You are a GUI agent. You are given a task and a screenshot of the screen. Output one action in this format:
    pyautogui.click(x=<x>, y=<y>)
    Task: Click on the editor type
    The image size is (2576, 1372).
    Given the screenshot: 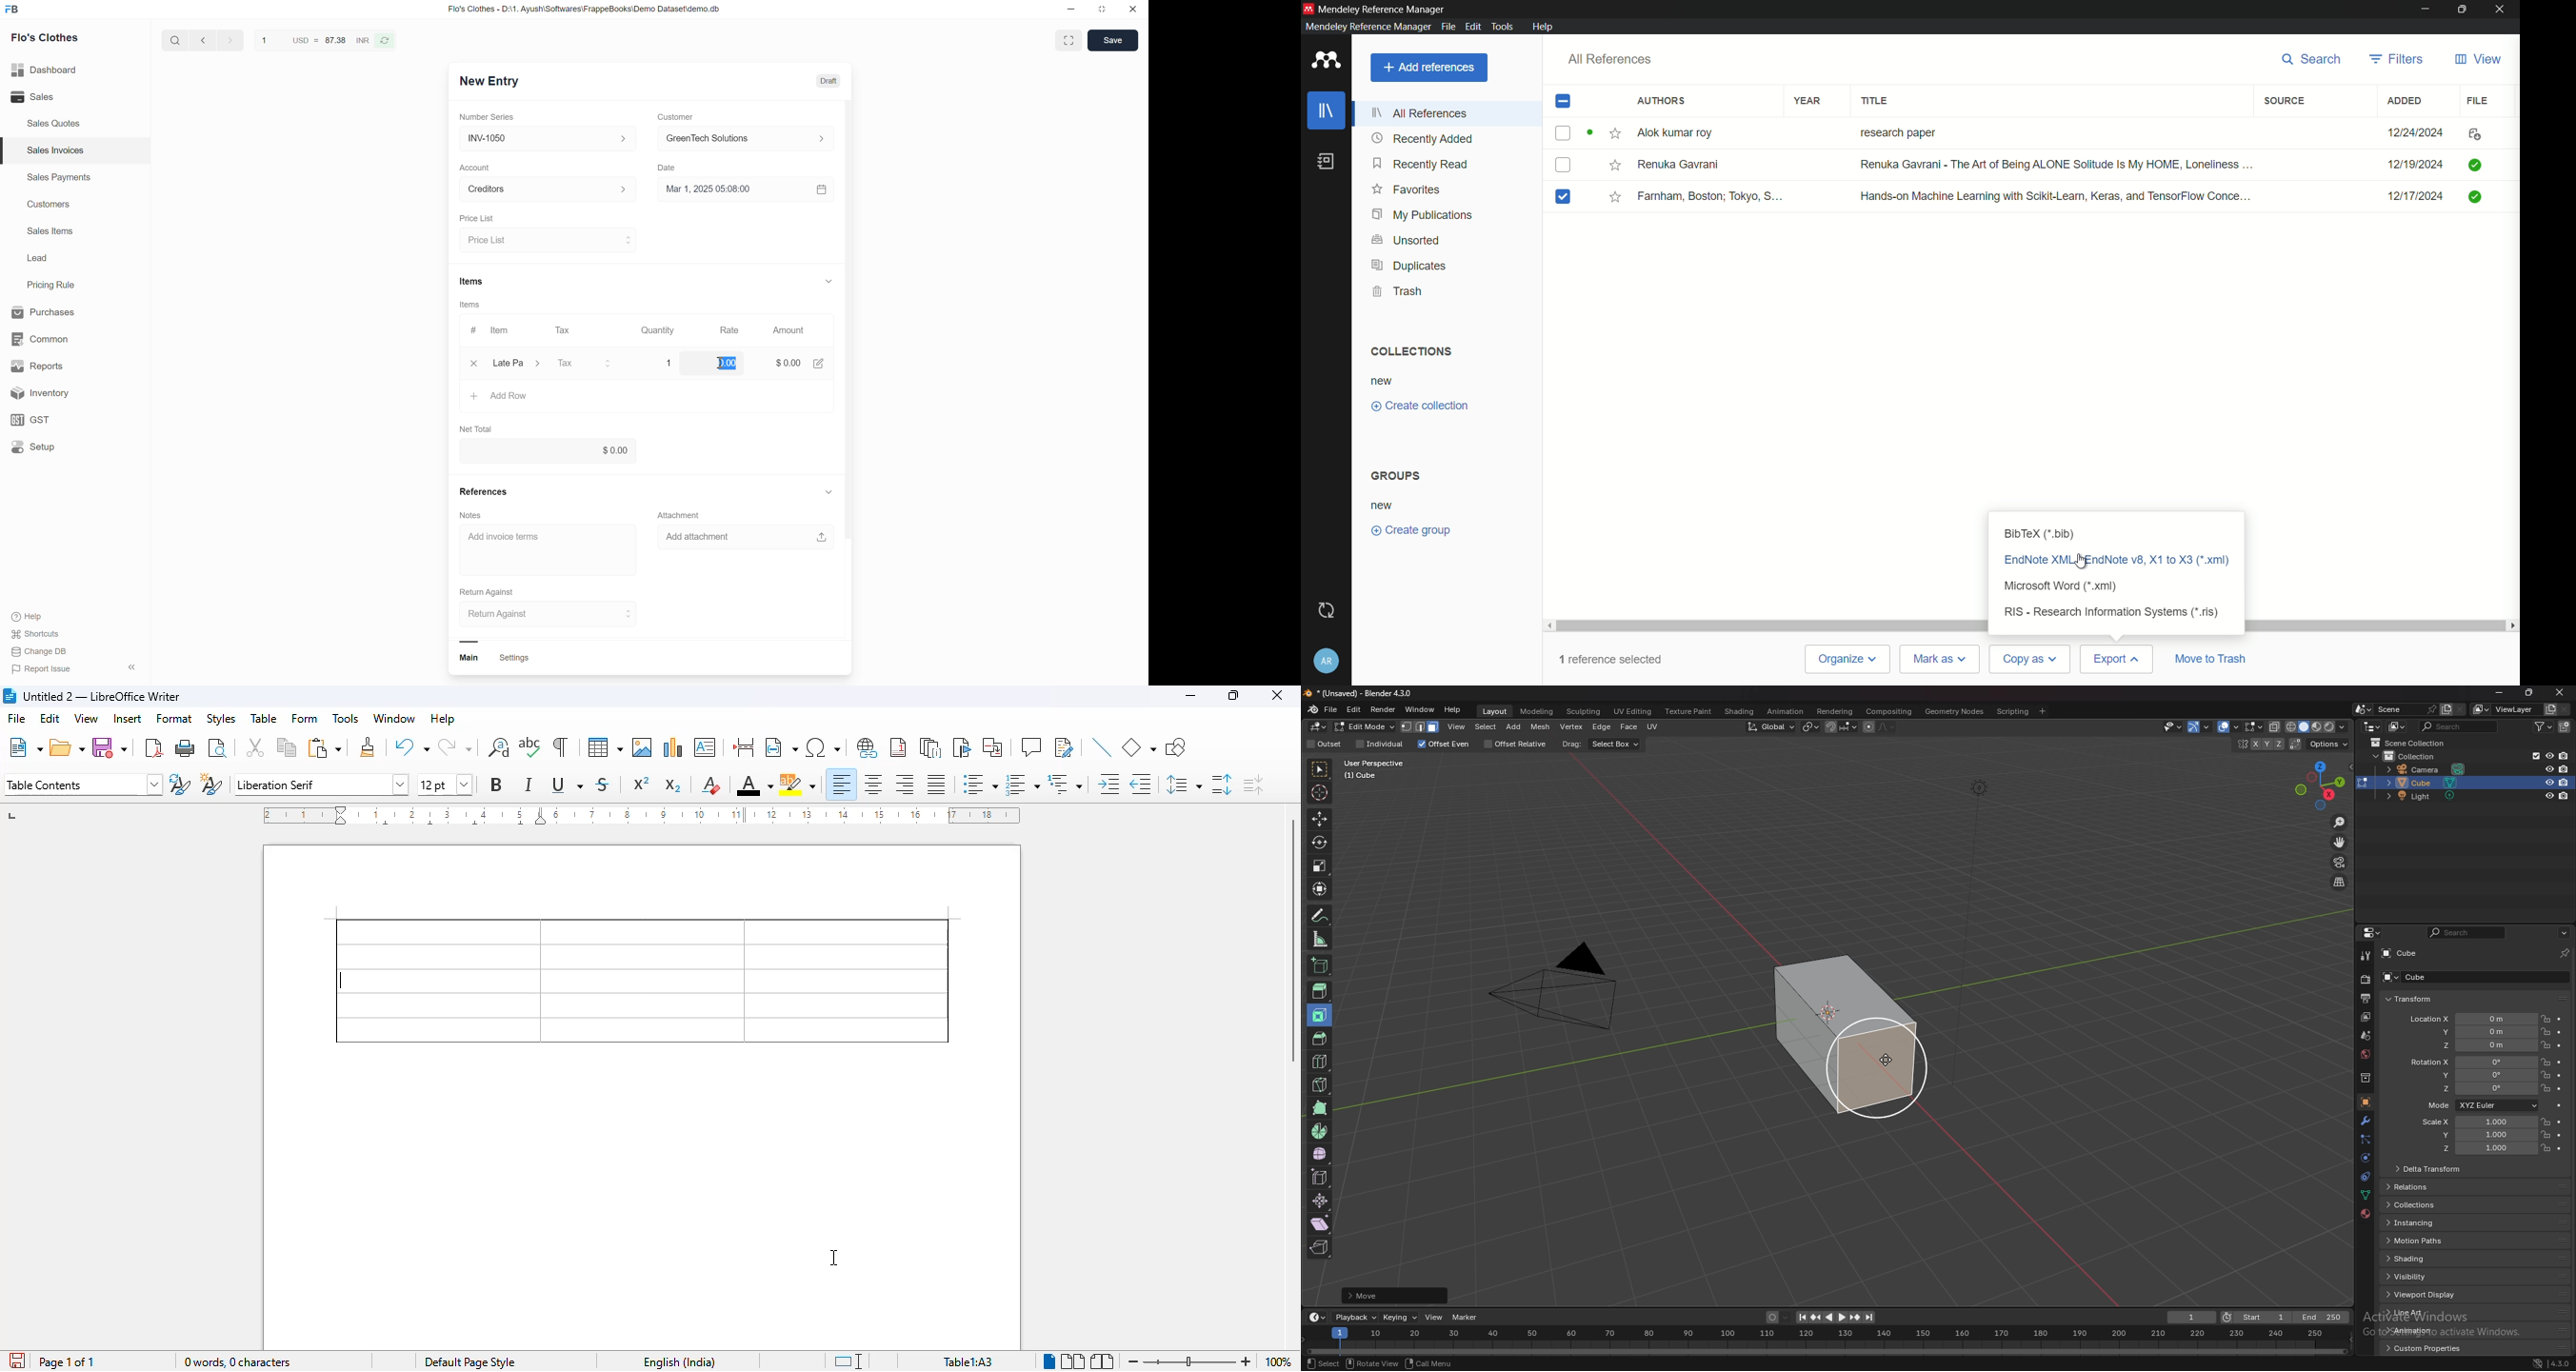 What is the action you would take?
    pyautogui.click(x=2372, y=933)
    